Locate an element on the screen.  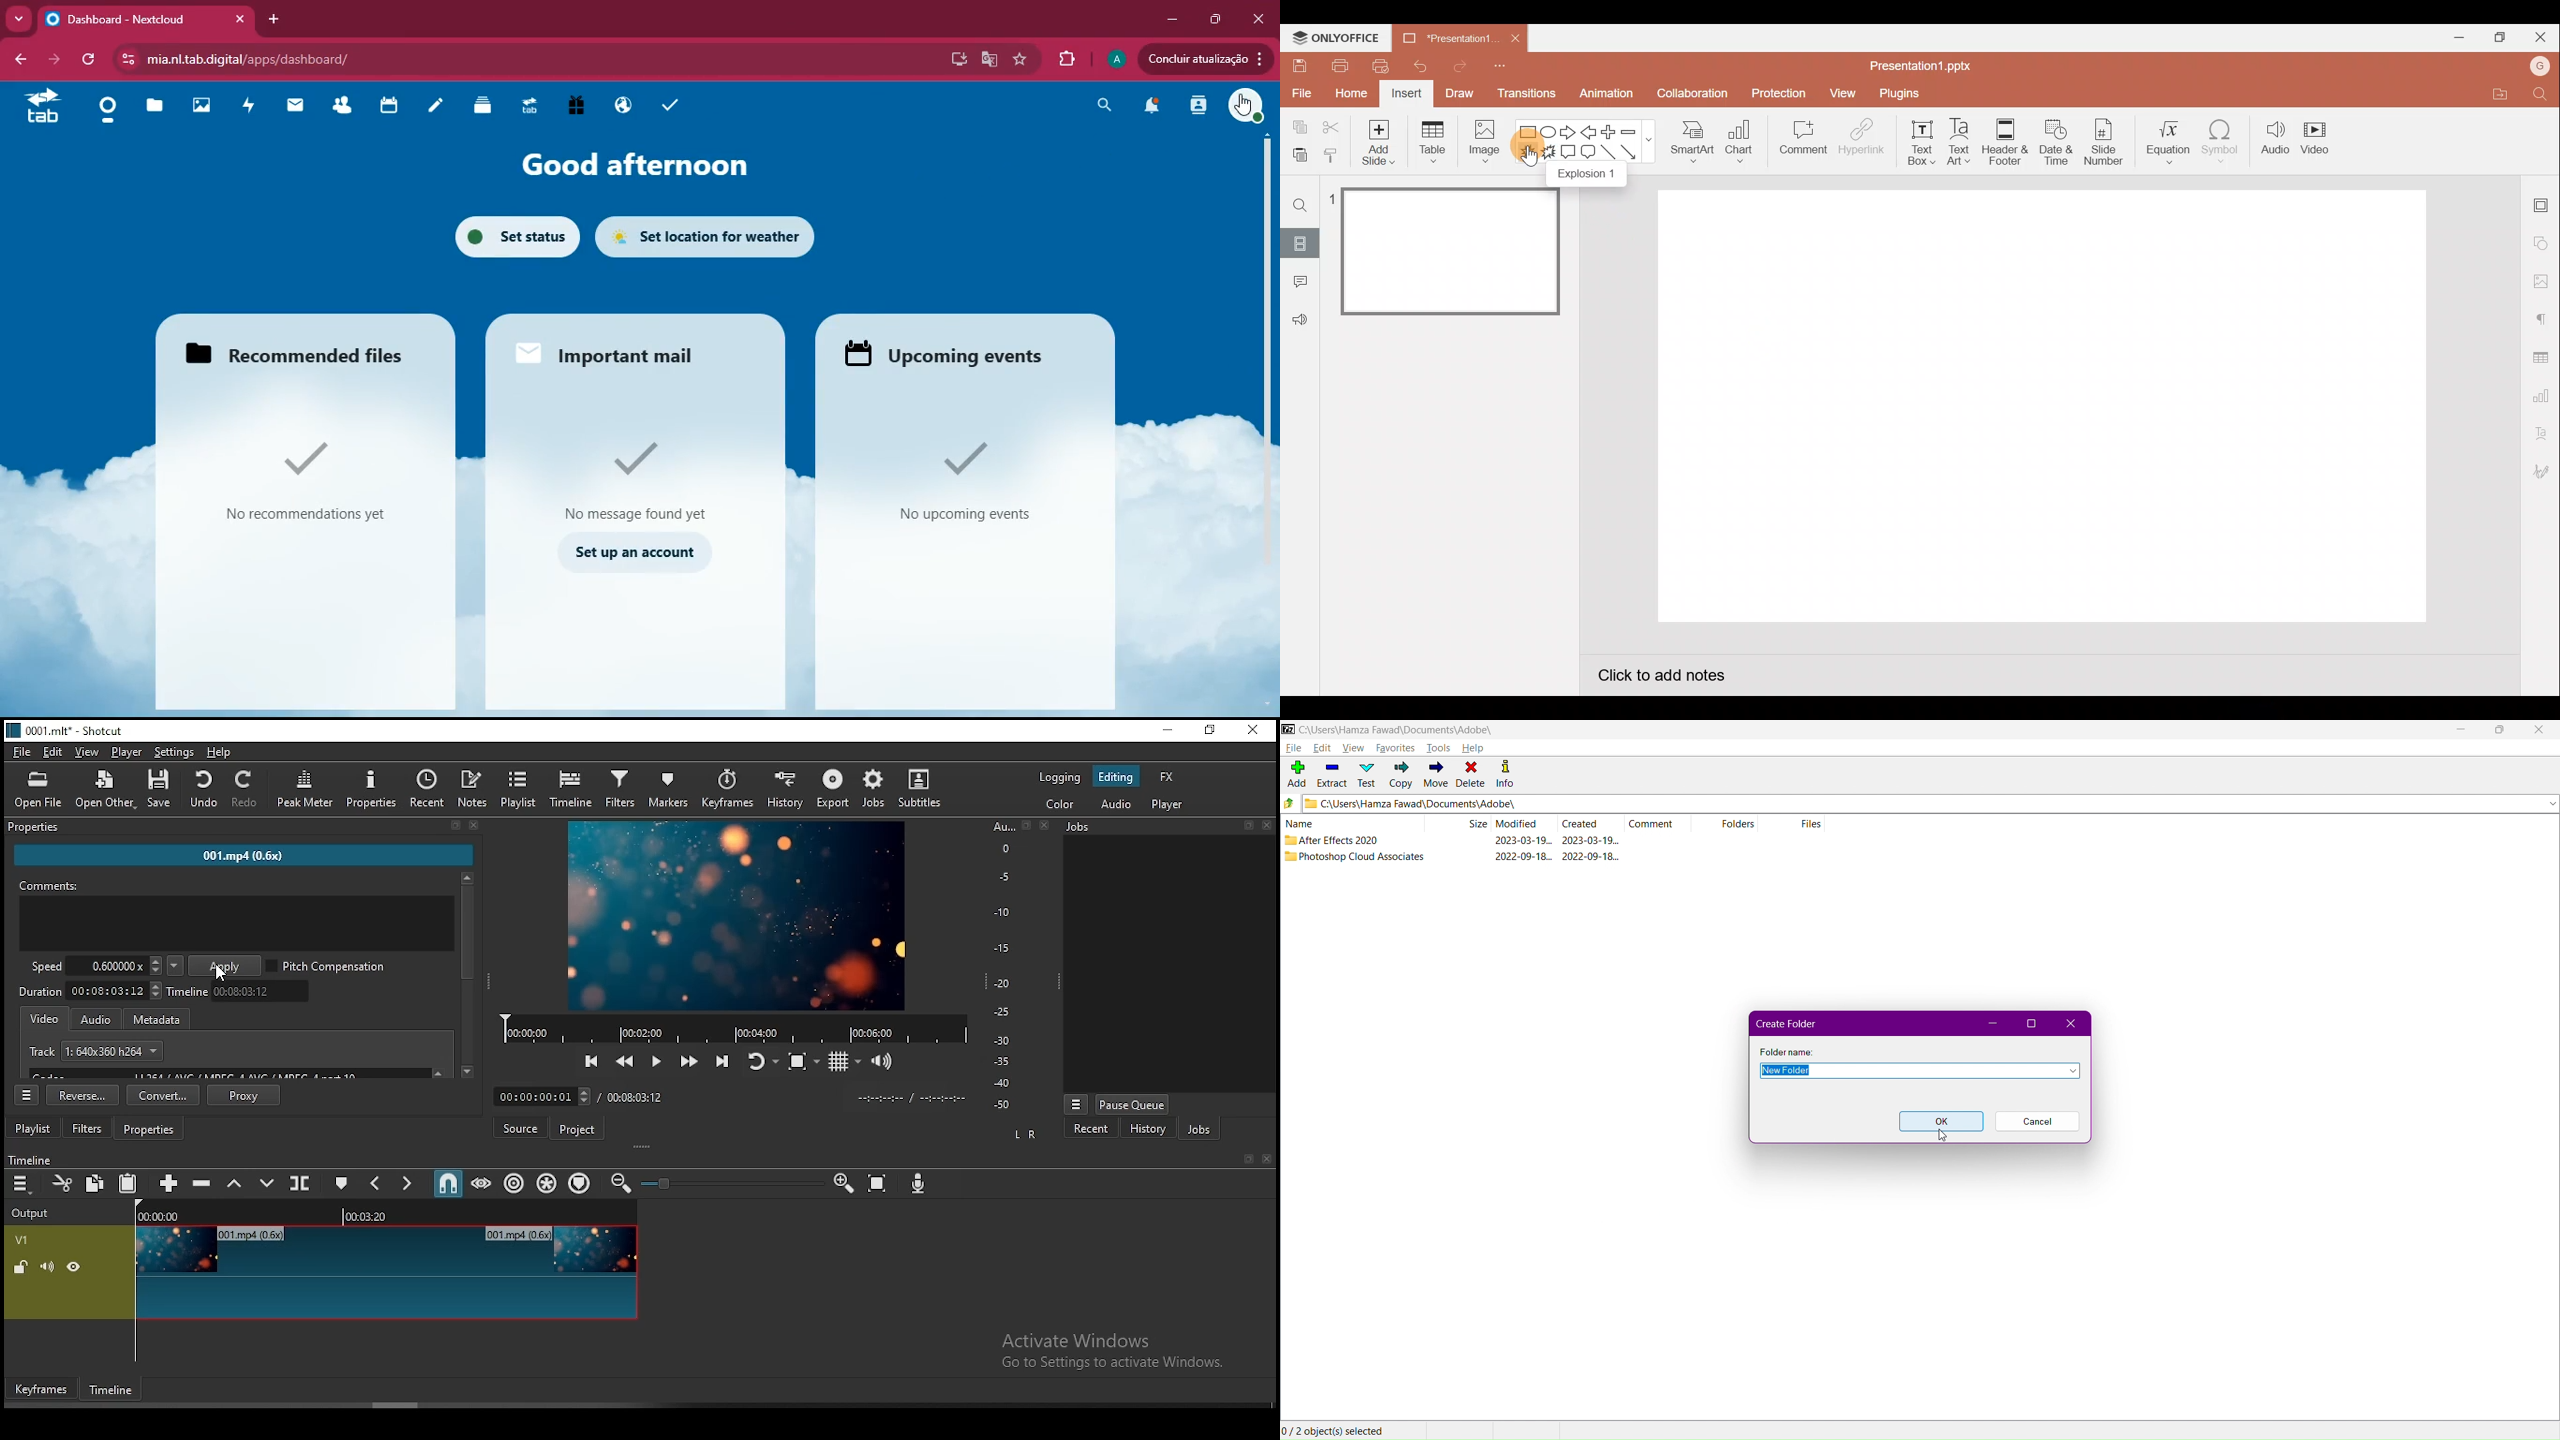
set location for weather is located at coordinates (708, 236).